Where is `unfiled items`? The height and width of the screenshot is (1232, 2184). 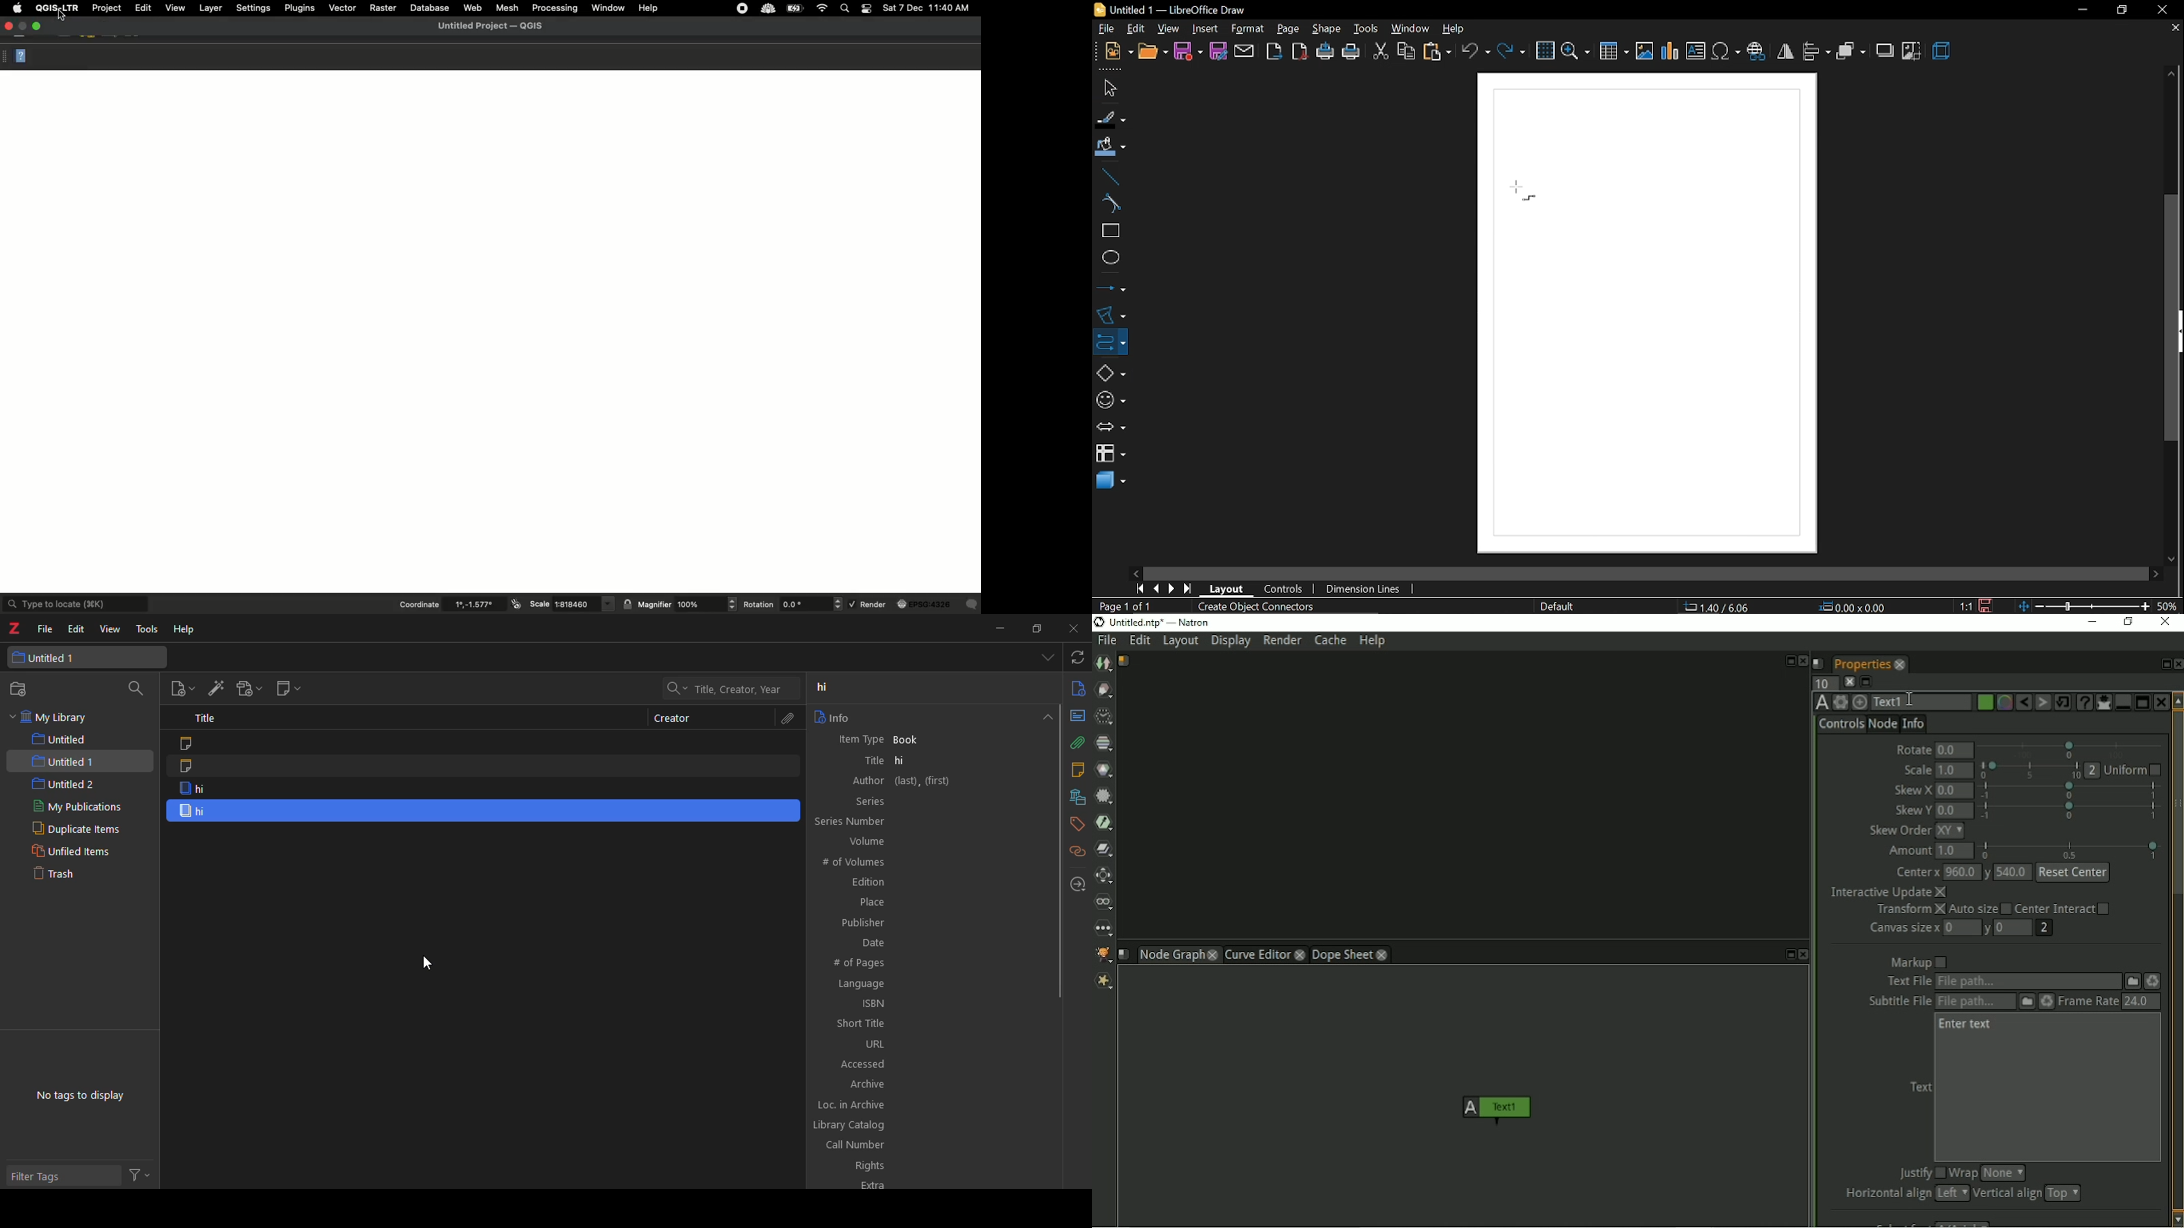 unfiled items is located at coordinates (70, 852).